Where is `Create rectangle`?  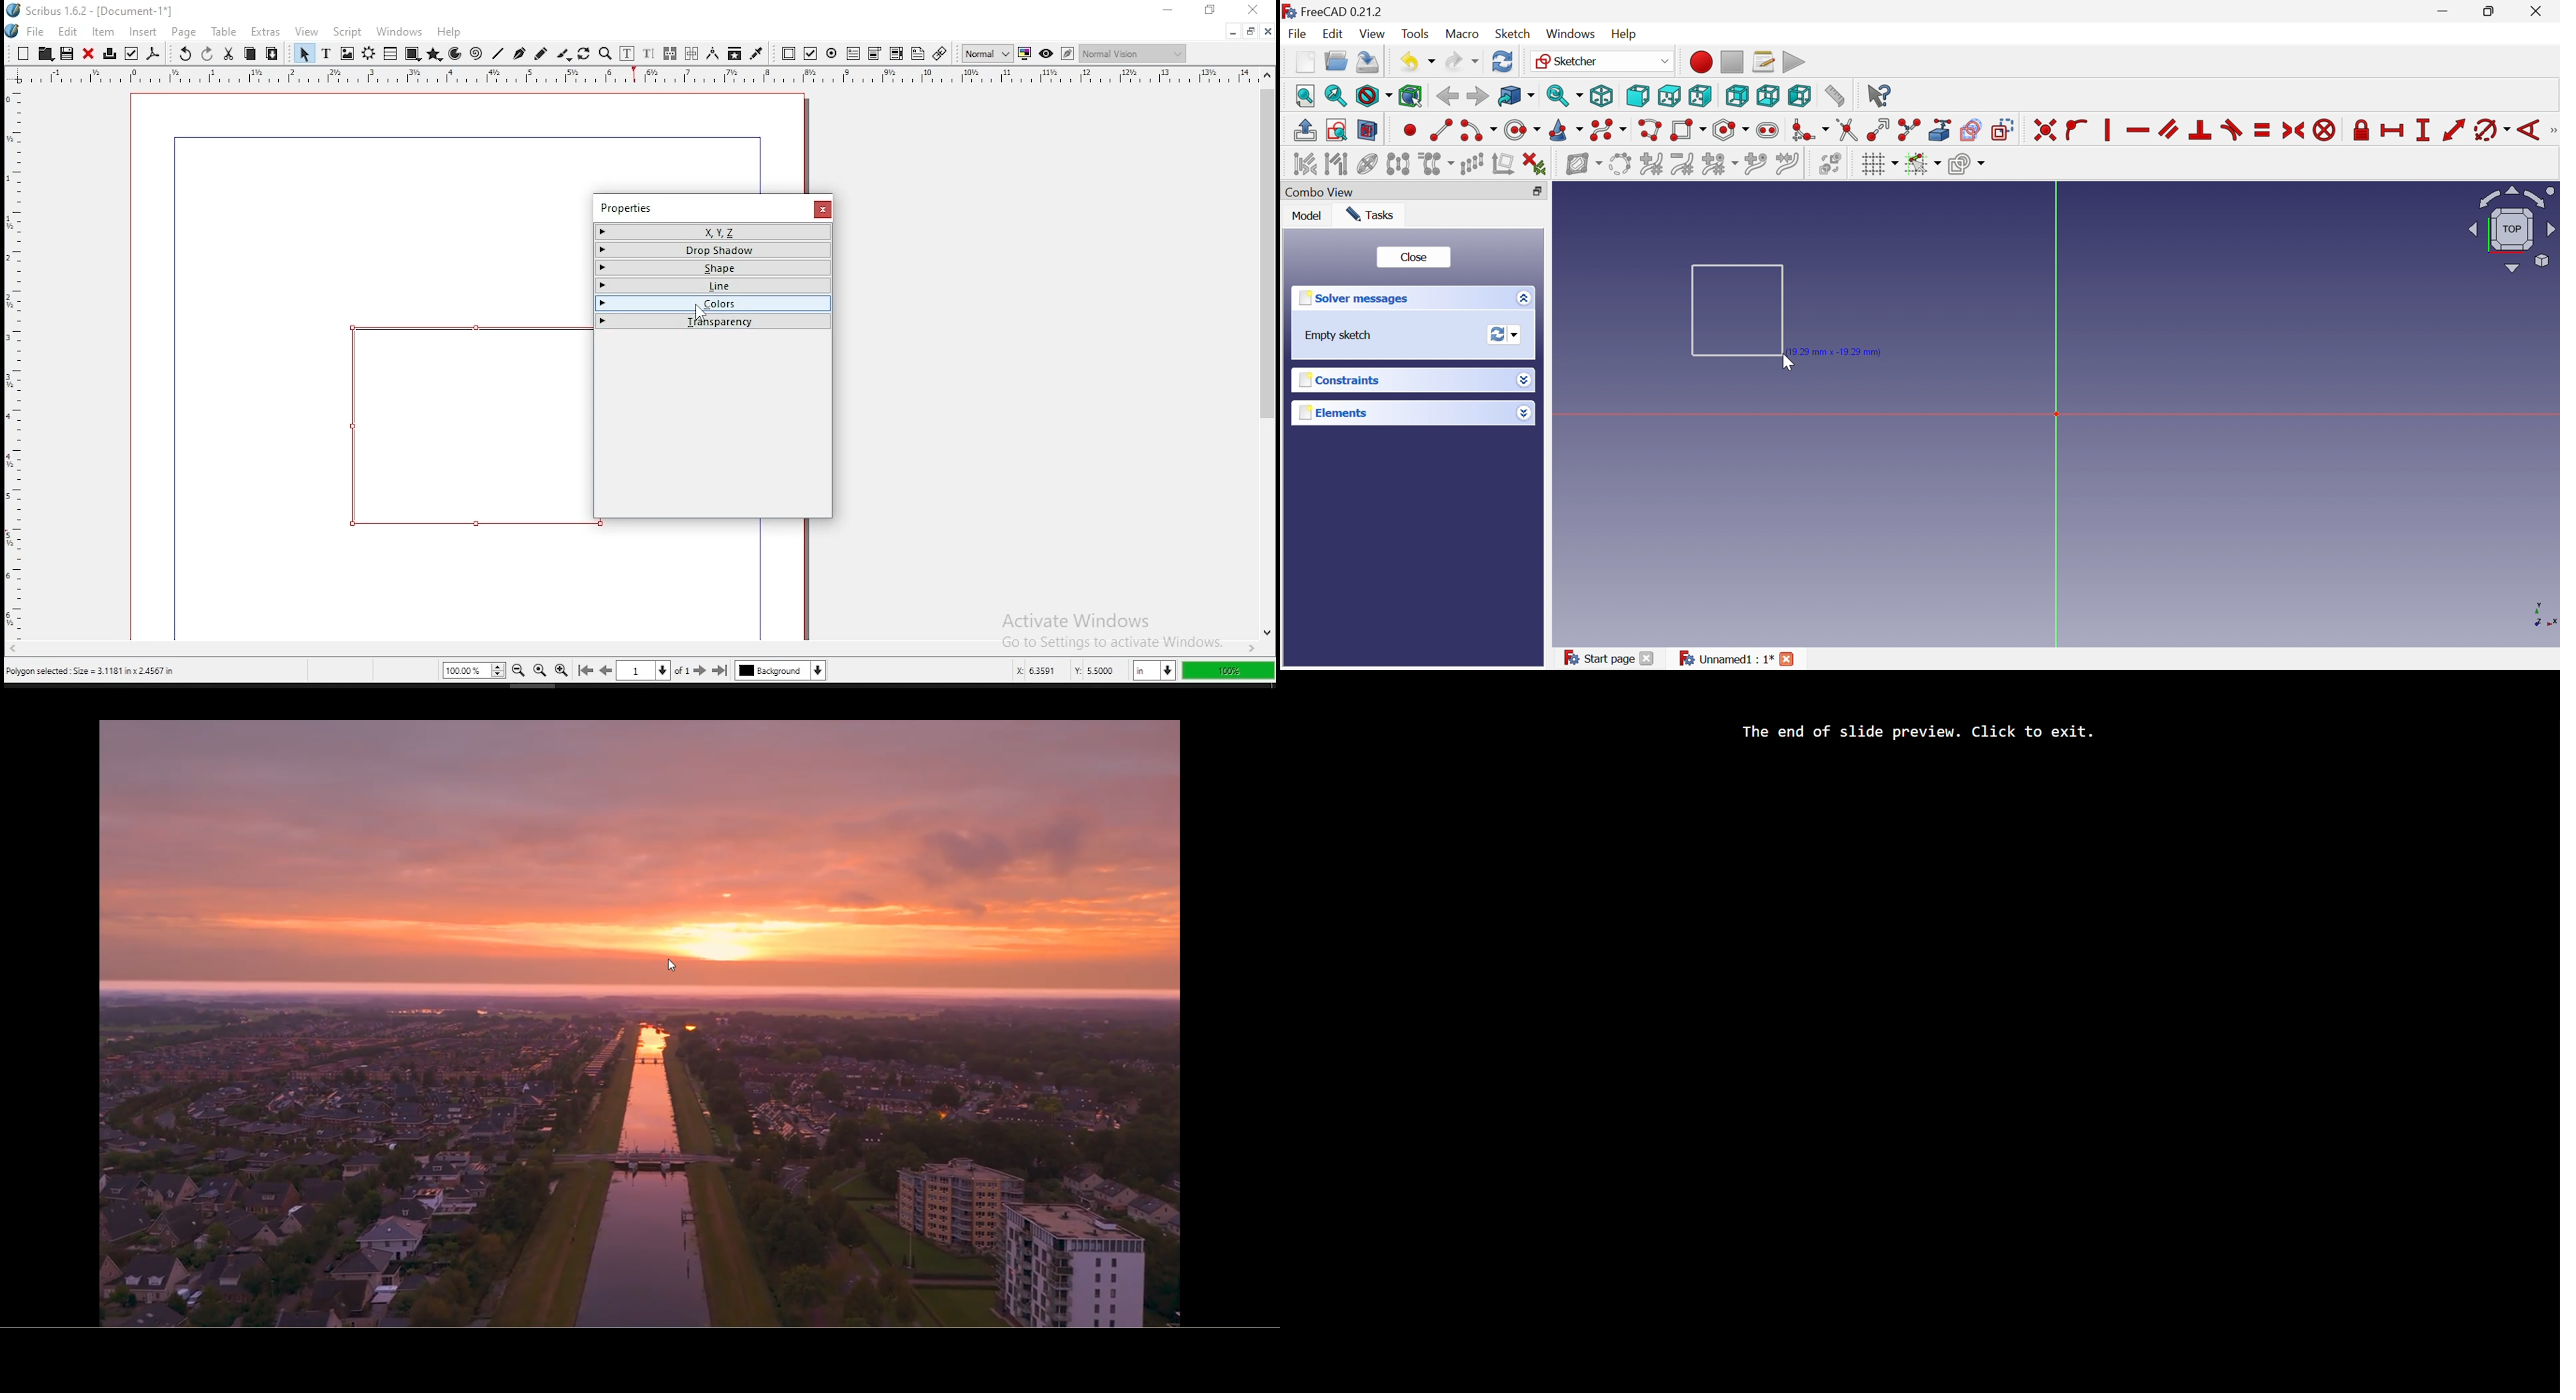 Create rectangle is located at coordinates (1687, 131).